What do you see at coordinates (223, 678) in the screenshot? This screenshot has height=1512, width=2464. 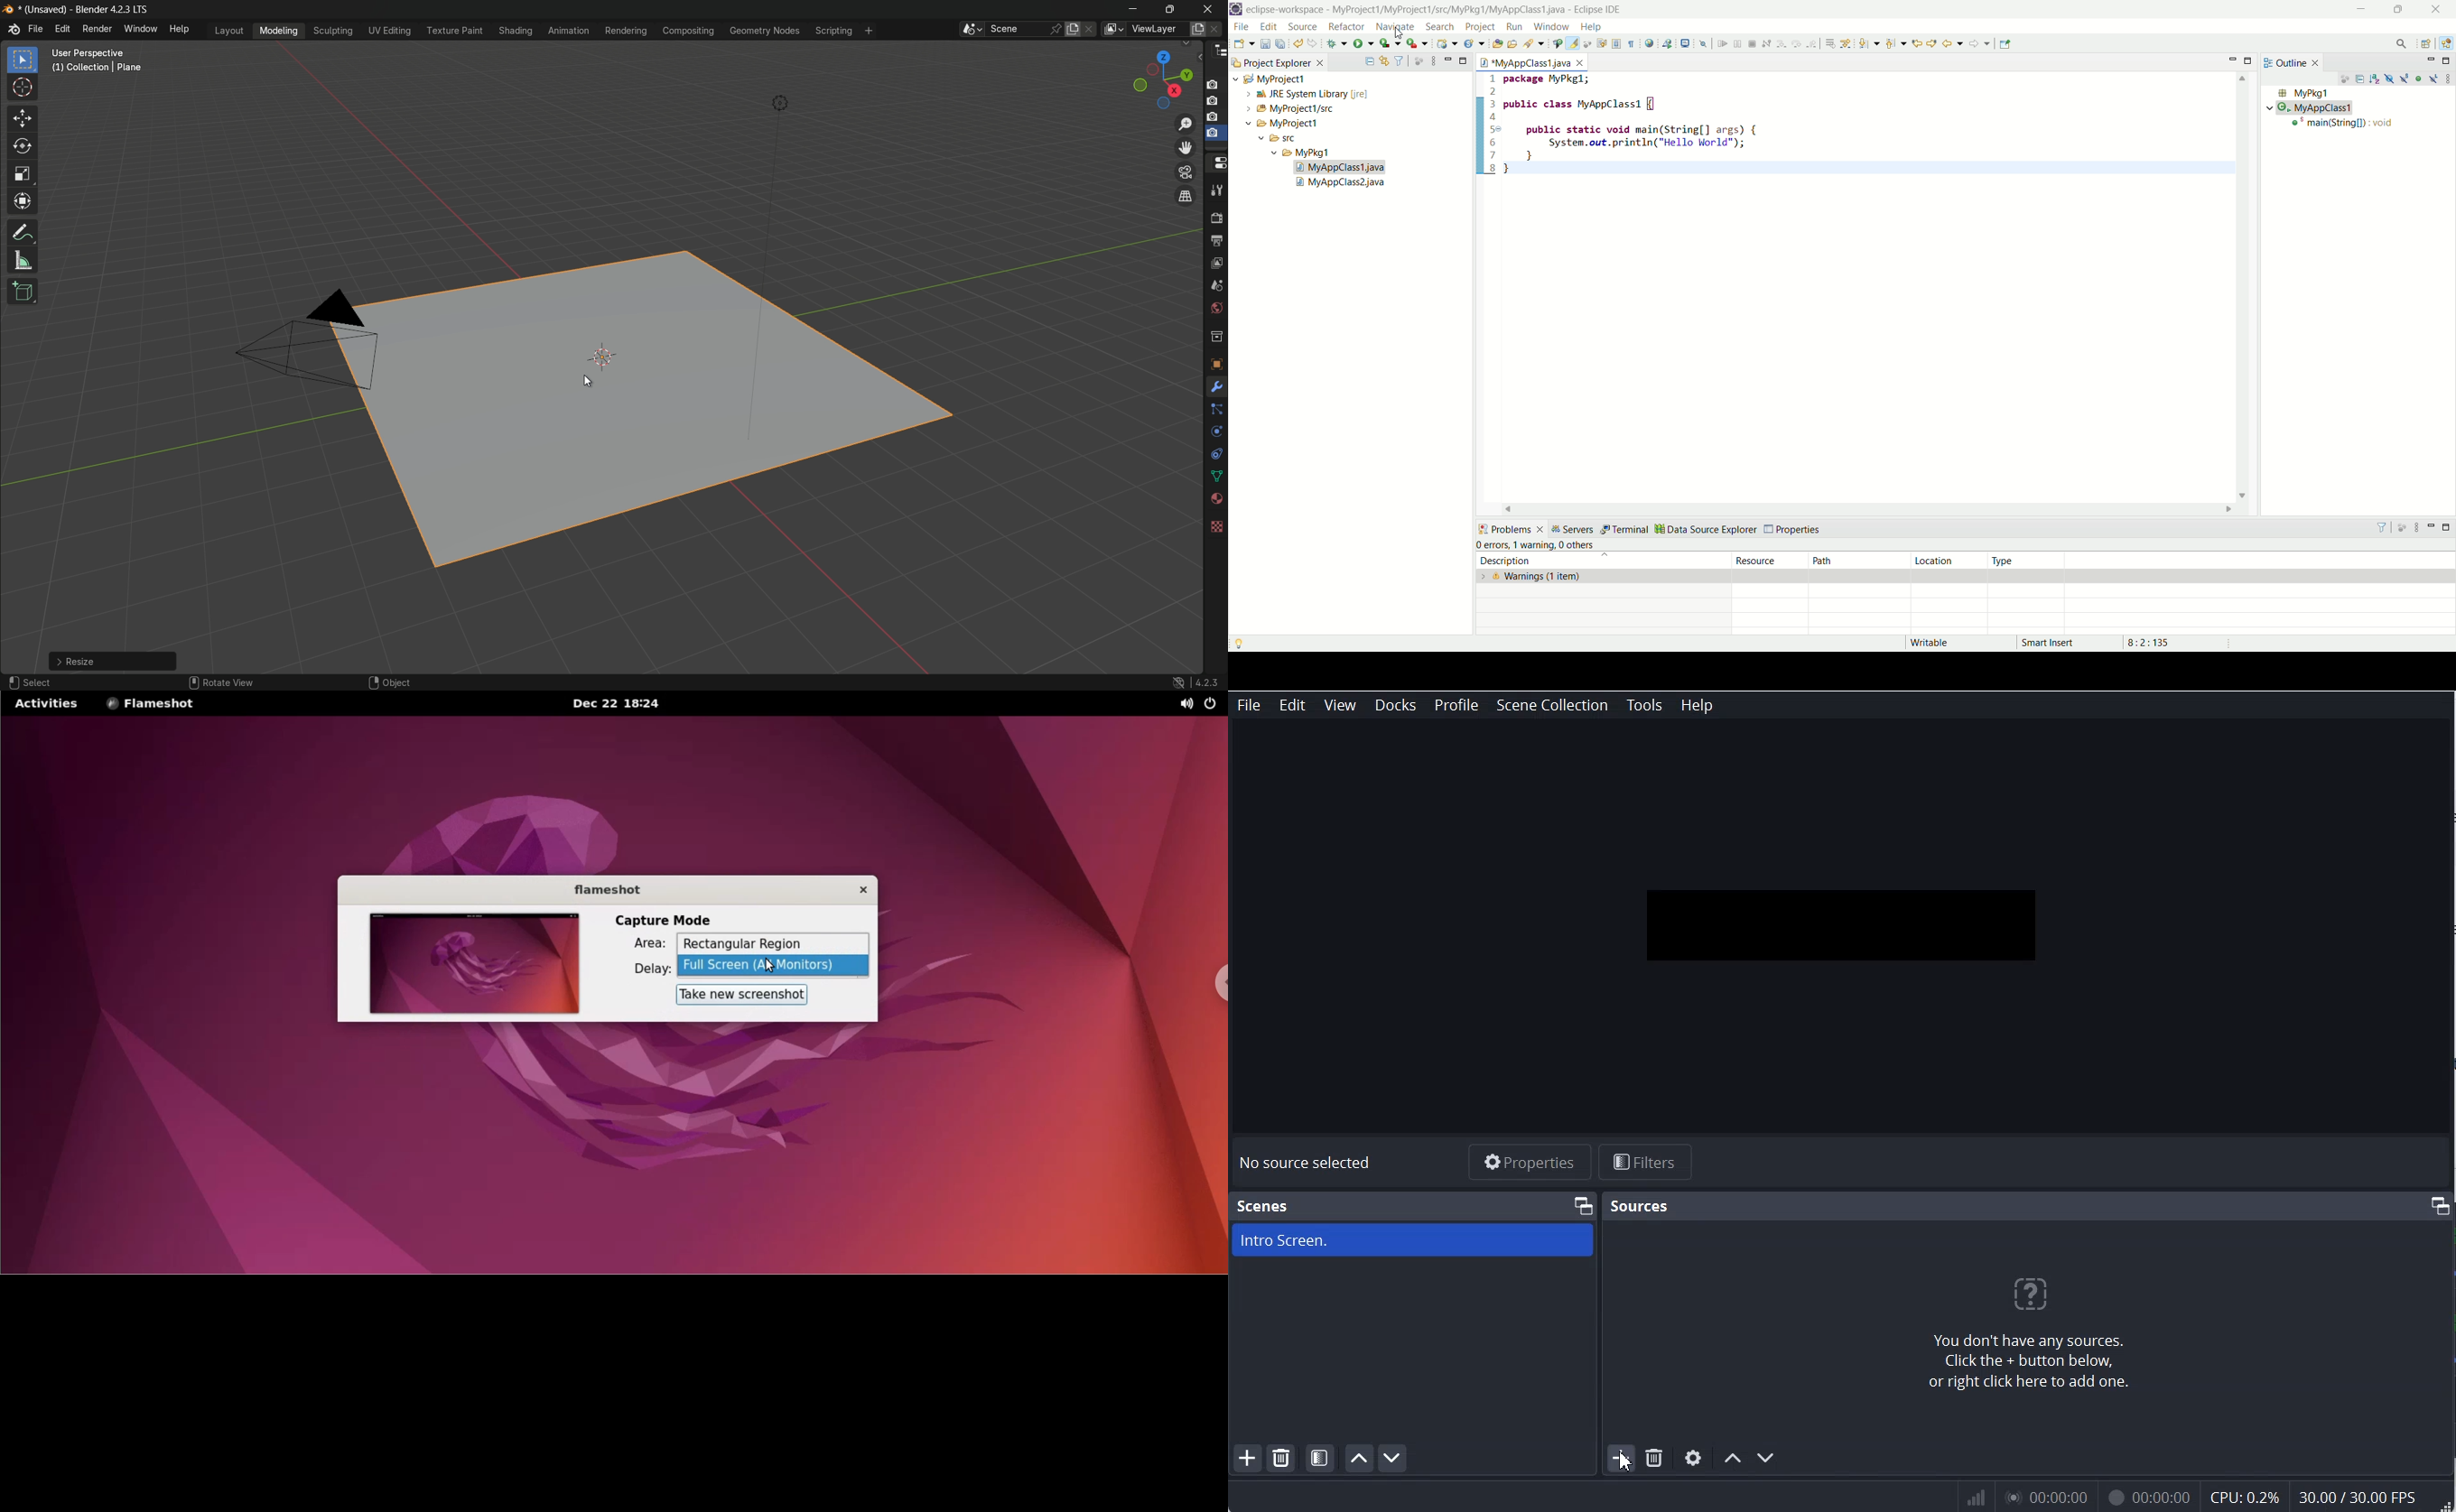 I see `rotate view` at bounding box center [223, 678].